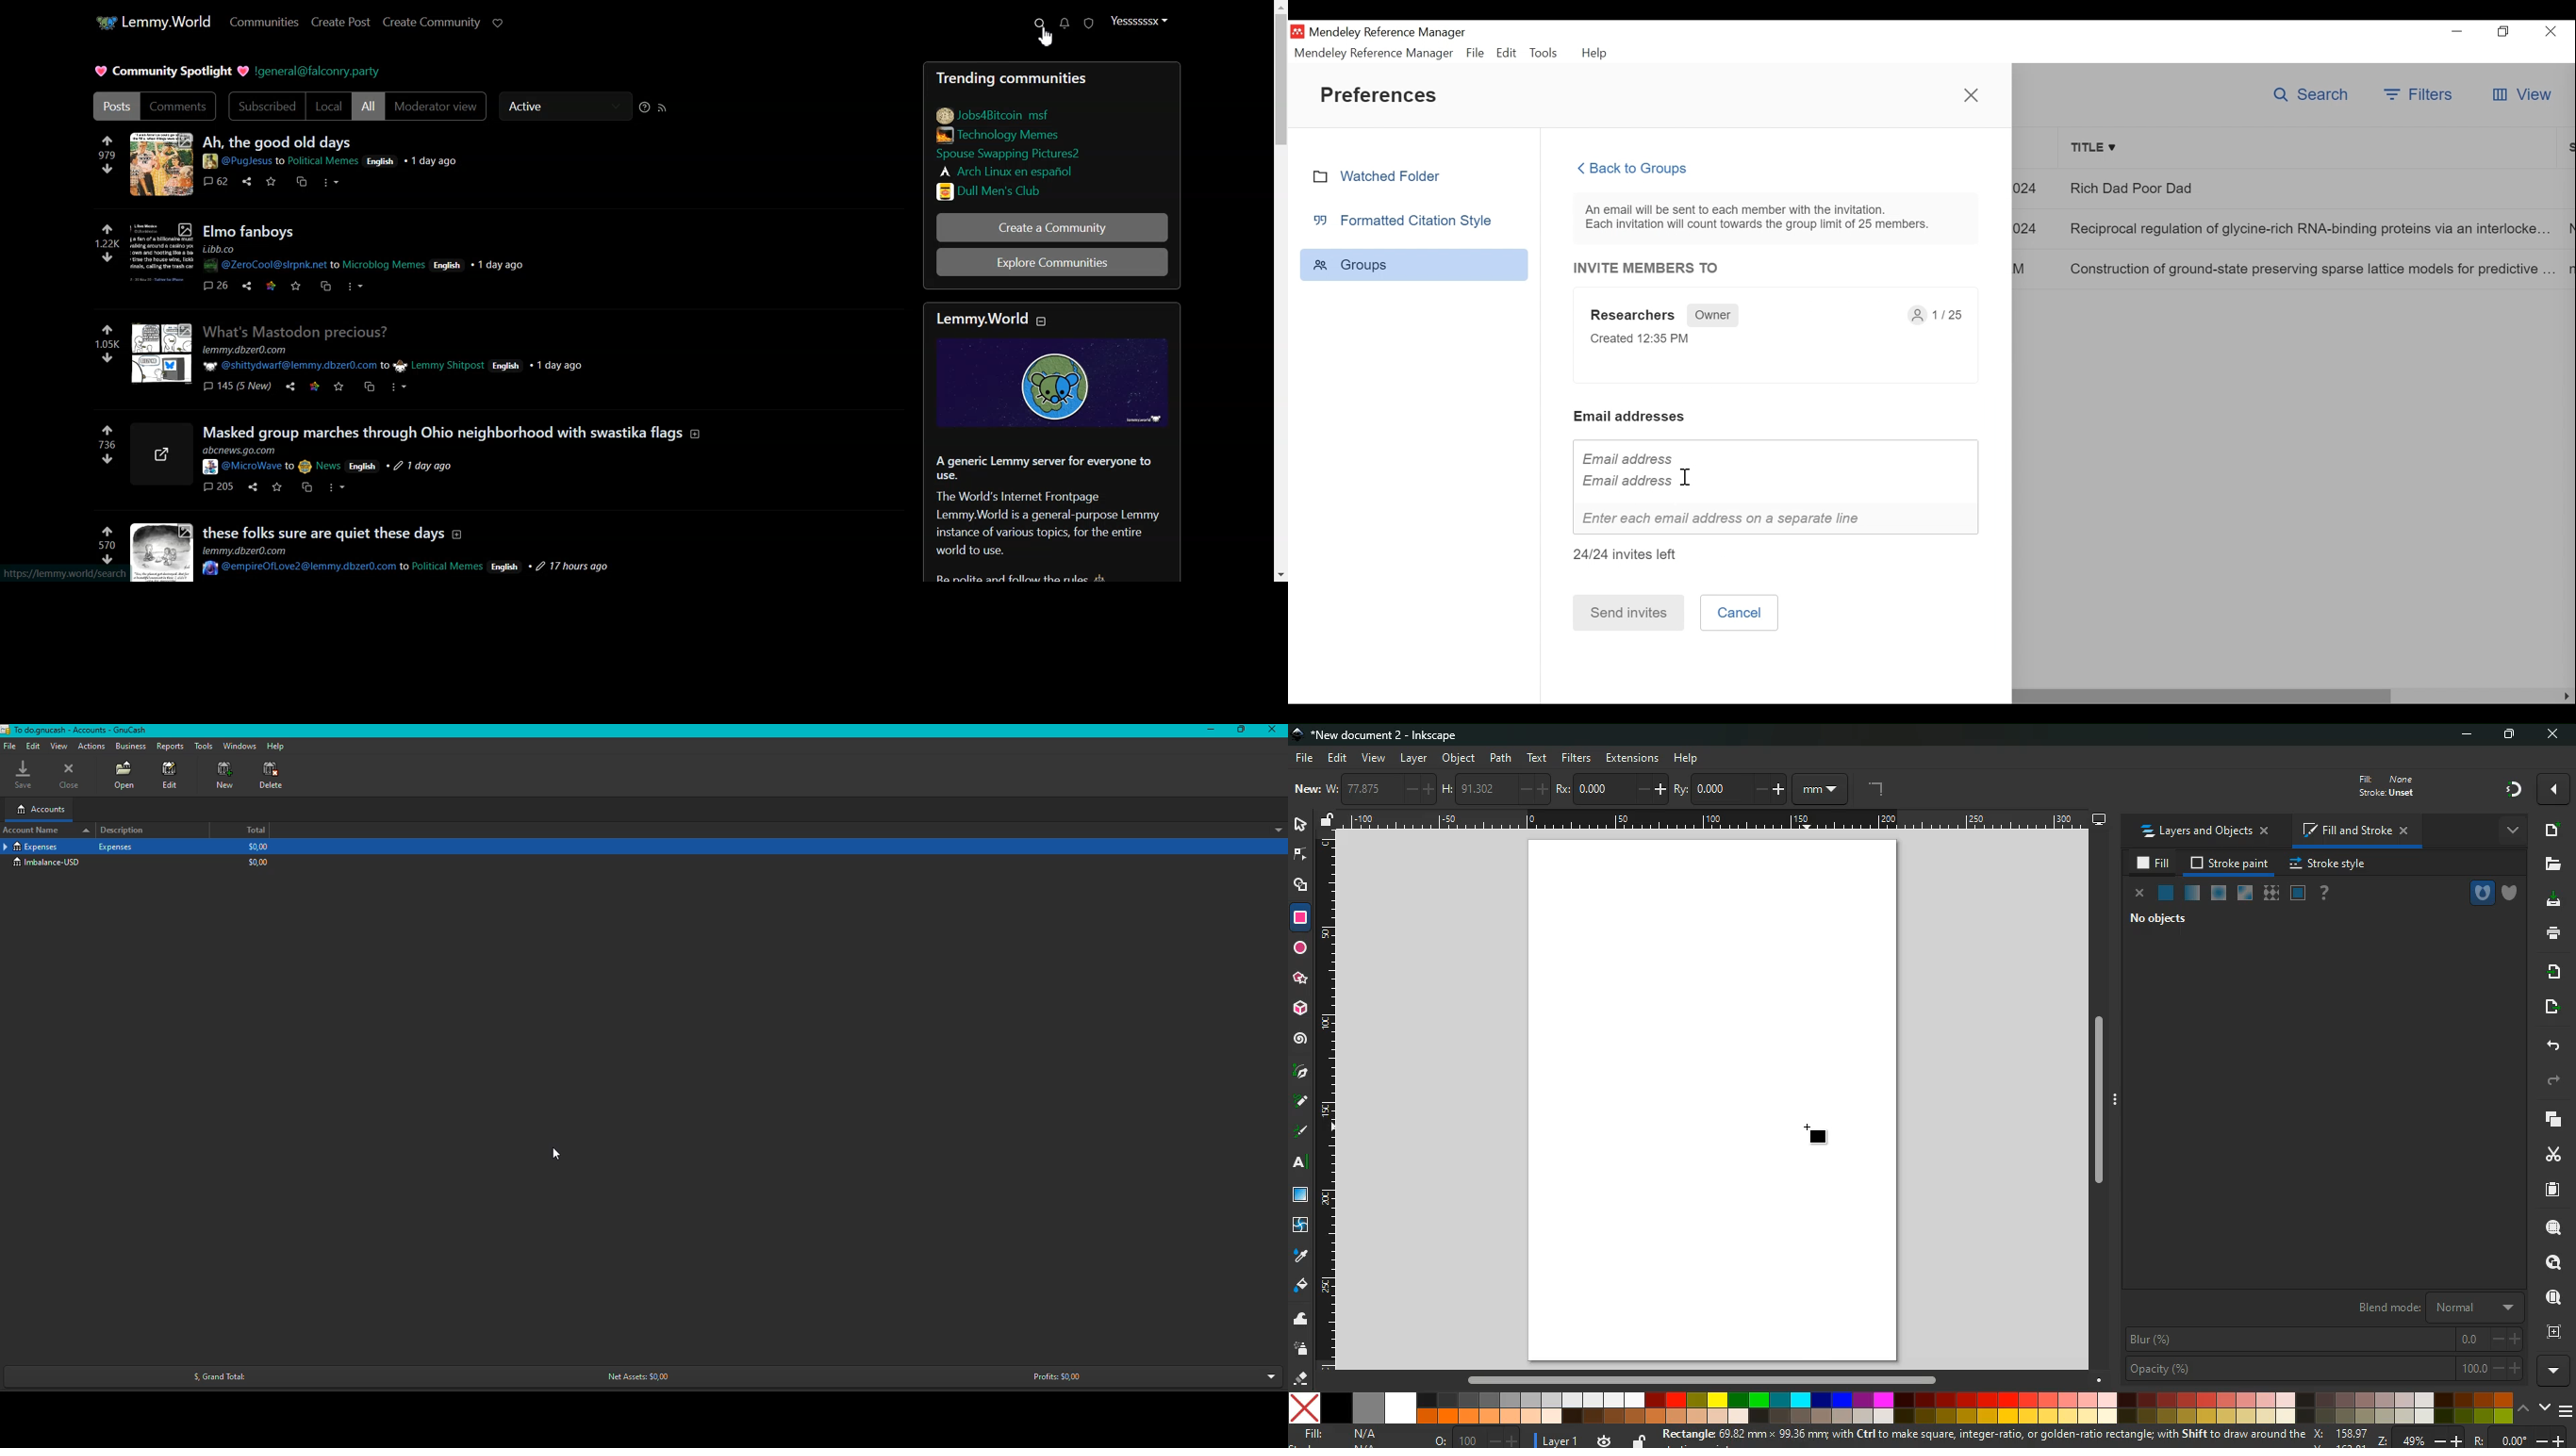 The image size is (2576, 1456). I want to click on o, so click(1472, 1439).